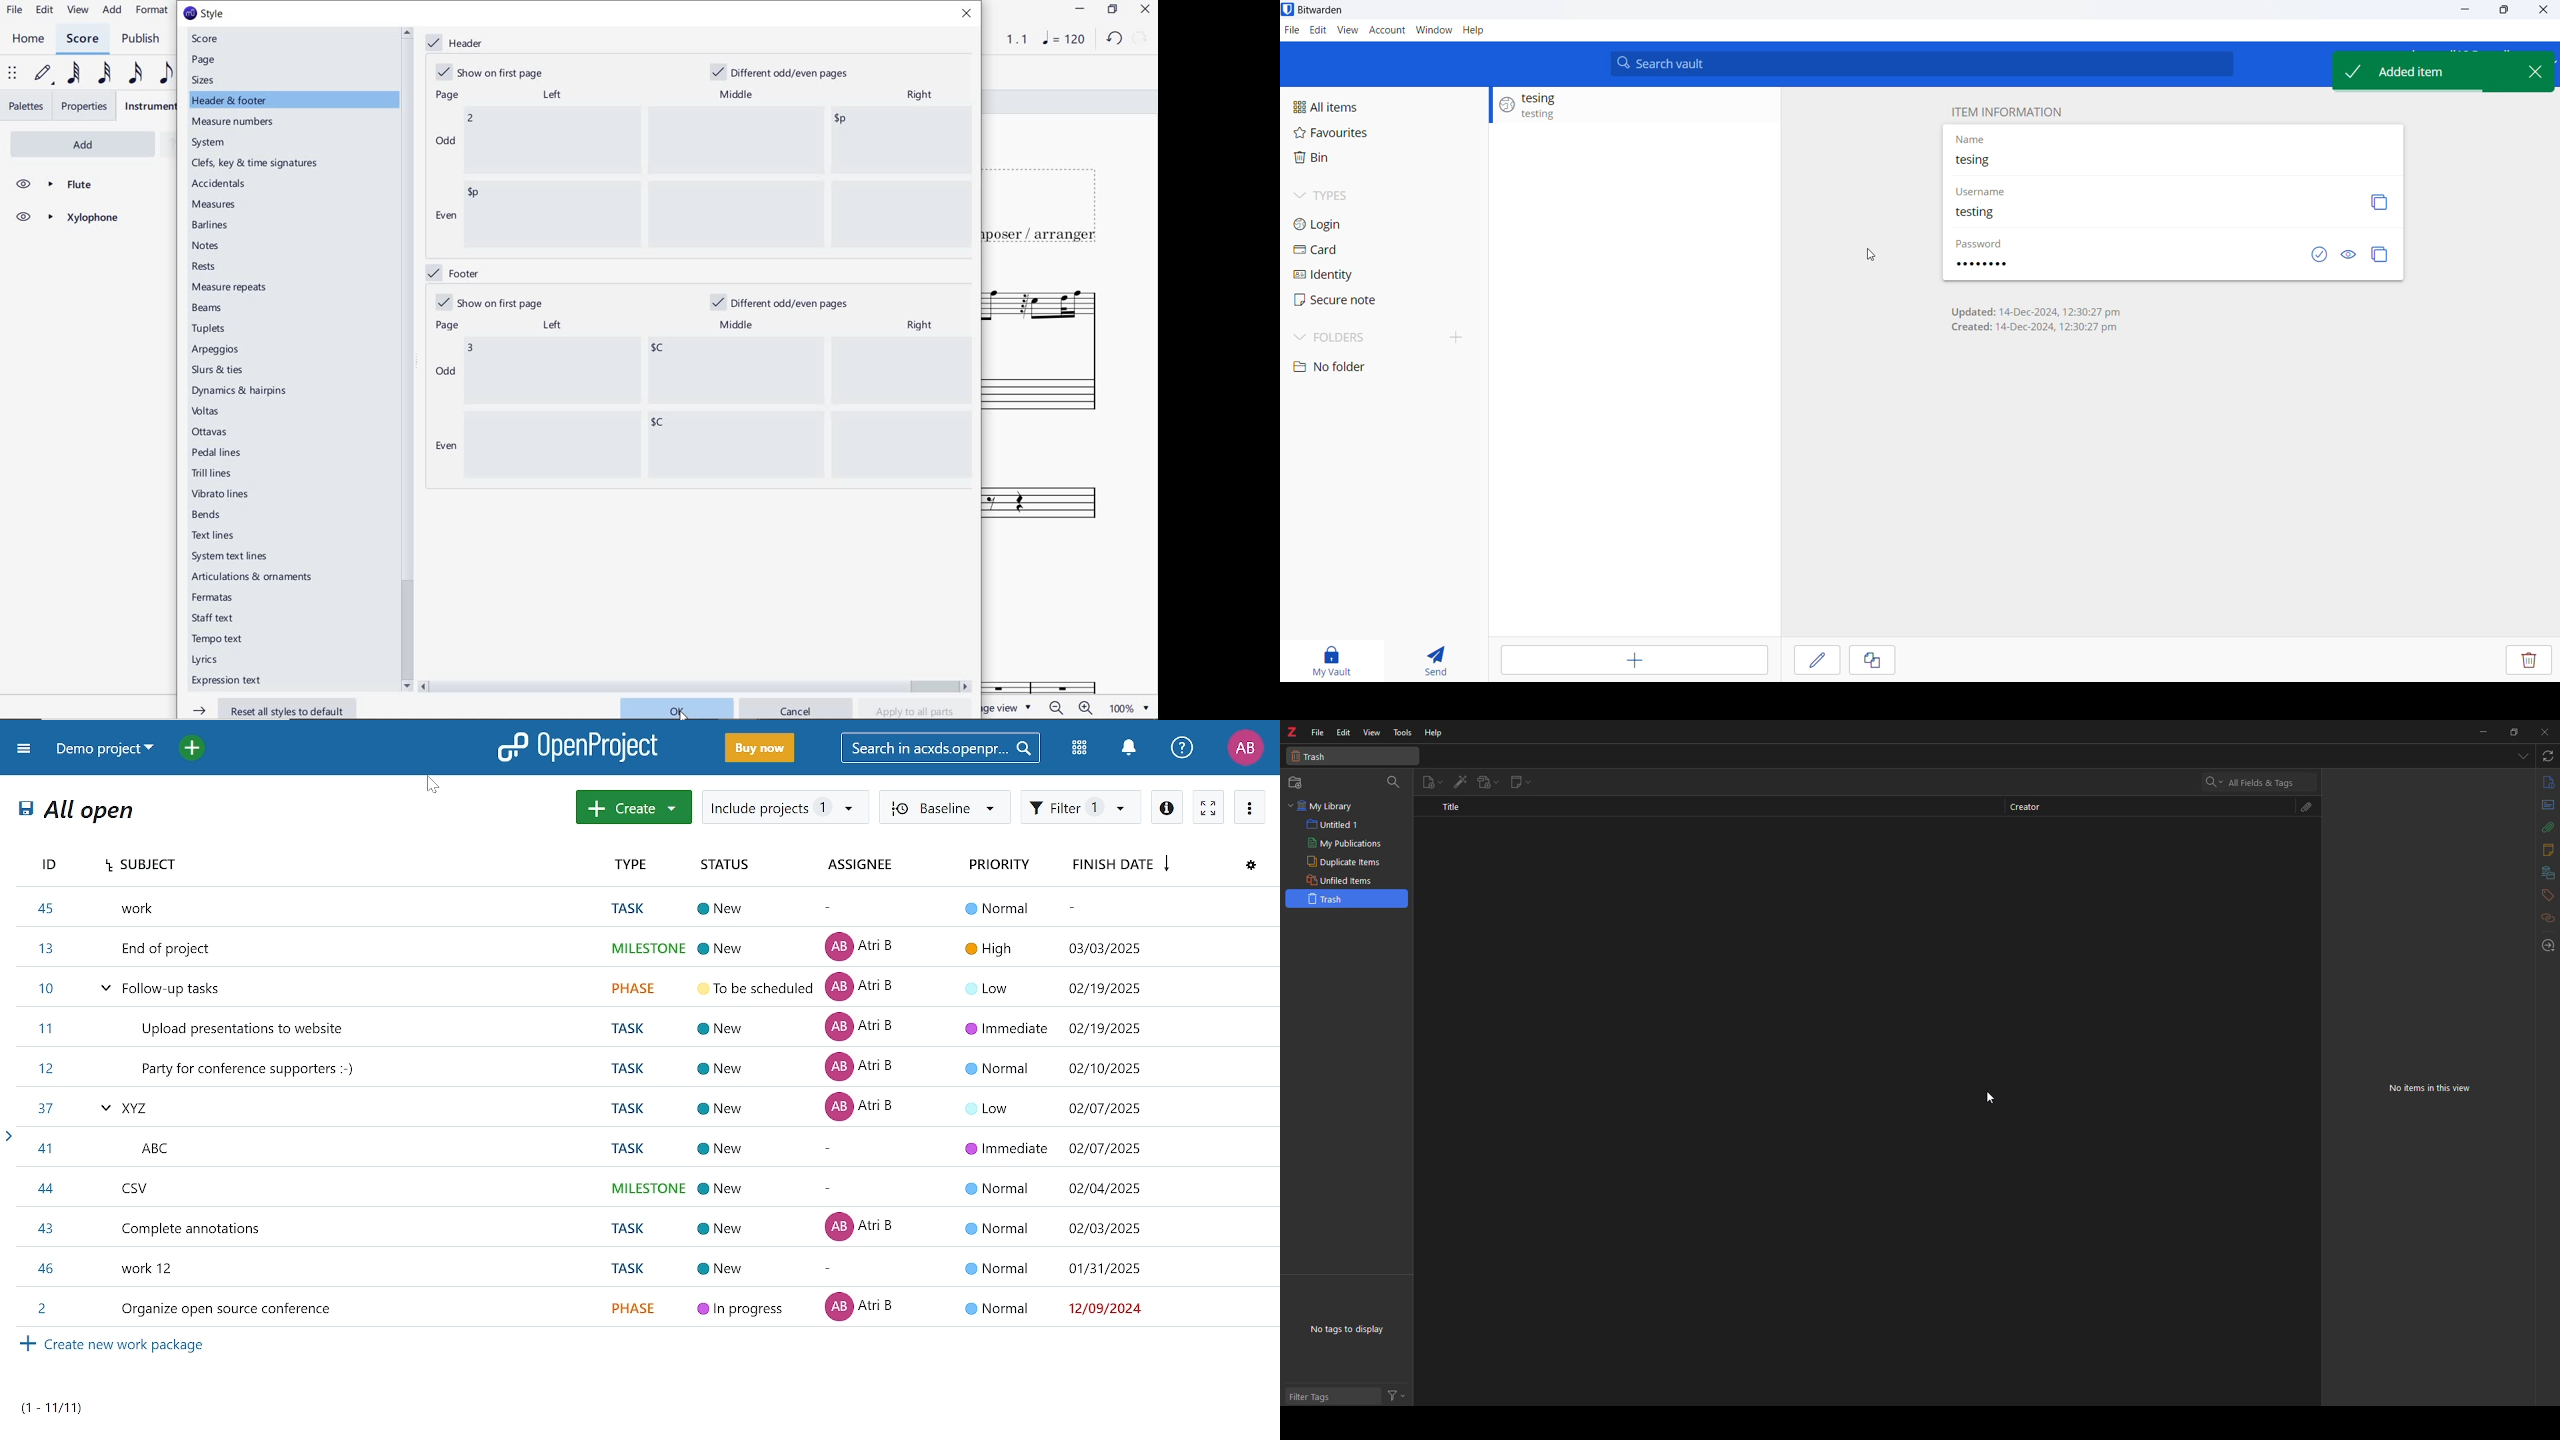 This screenshot has width=2576, height=1456. Describe the element at coordinates (1050, 201) in the screenshot. I see `TITLE` at that location.